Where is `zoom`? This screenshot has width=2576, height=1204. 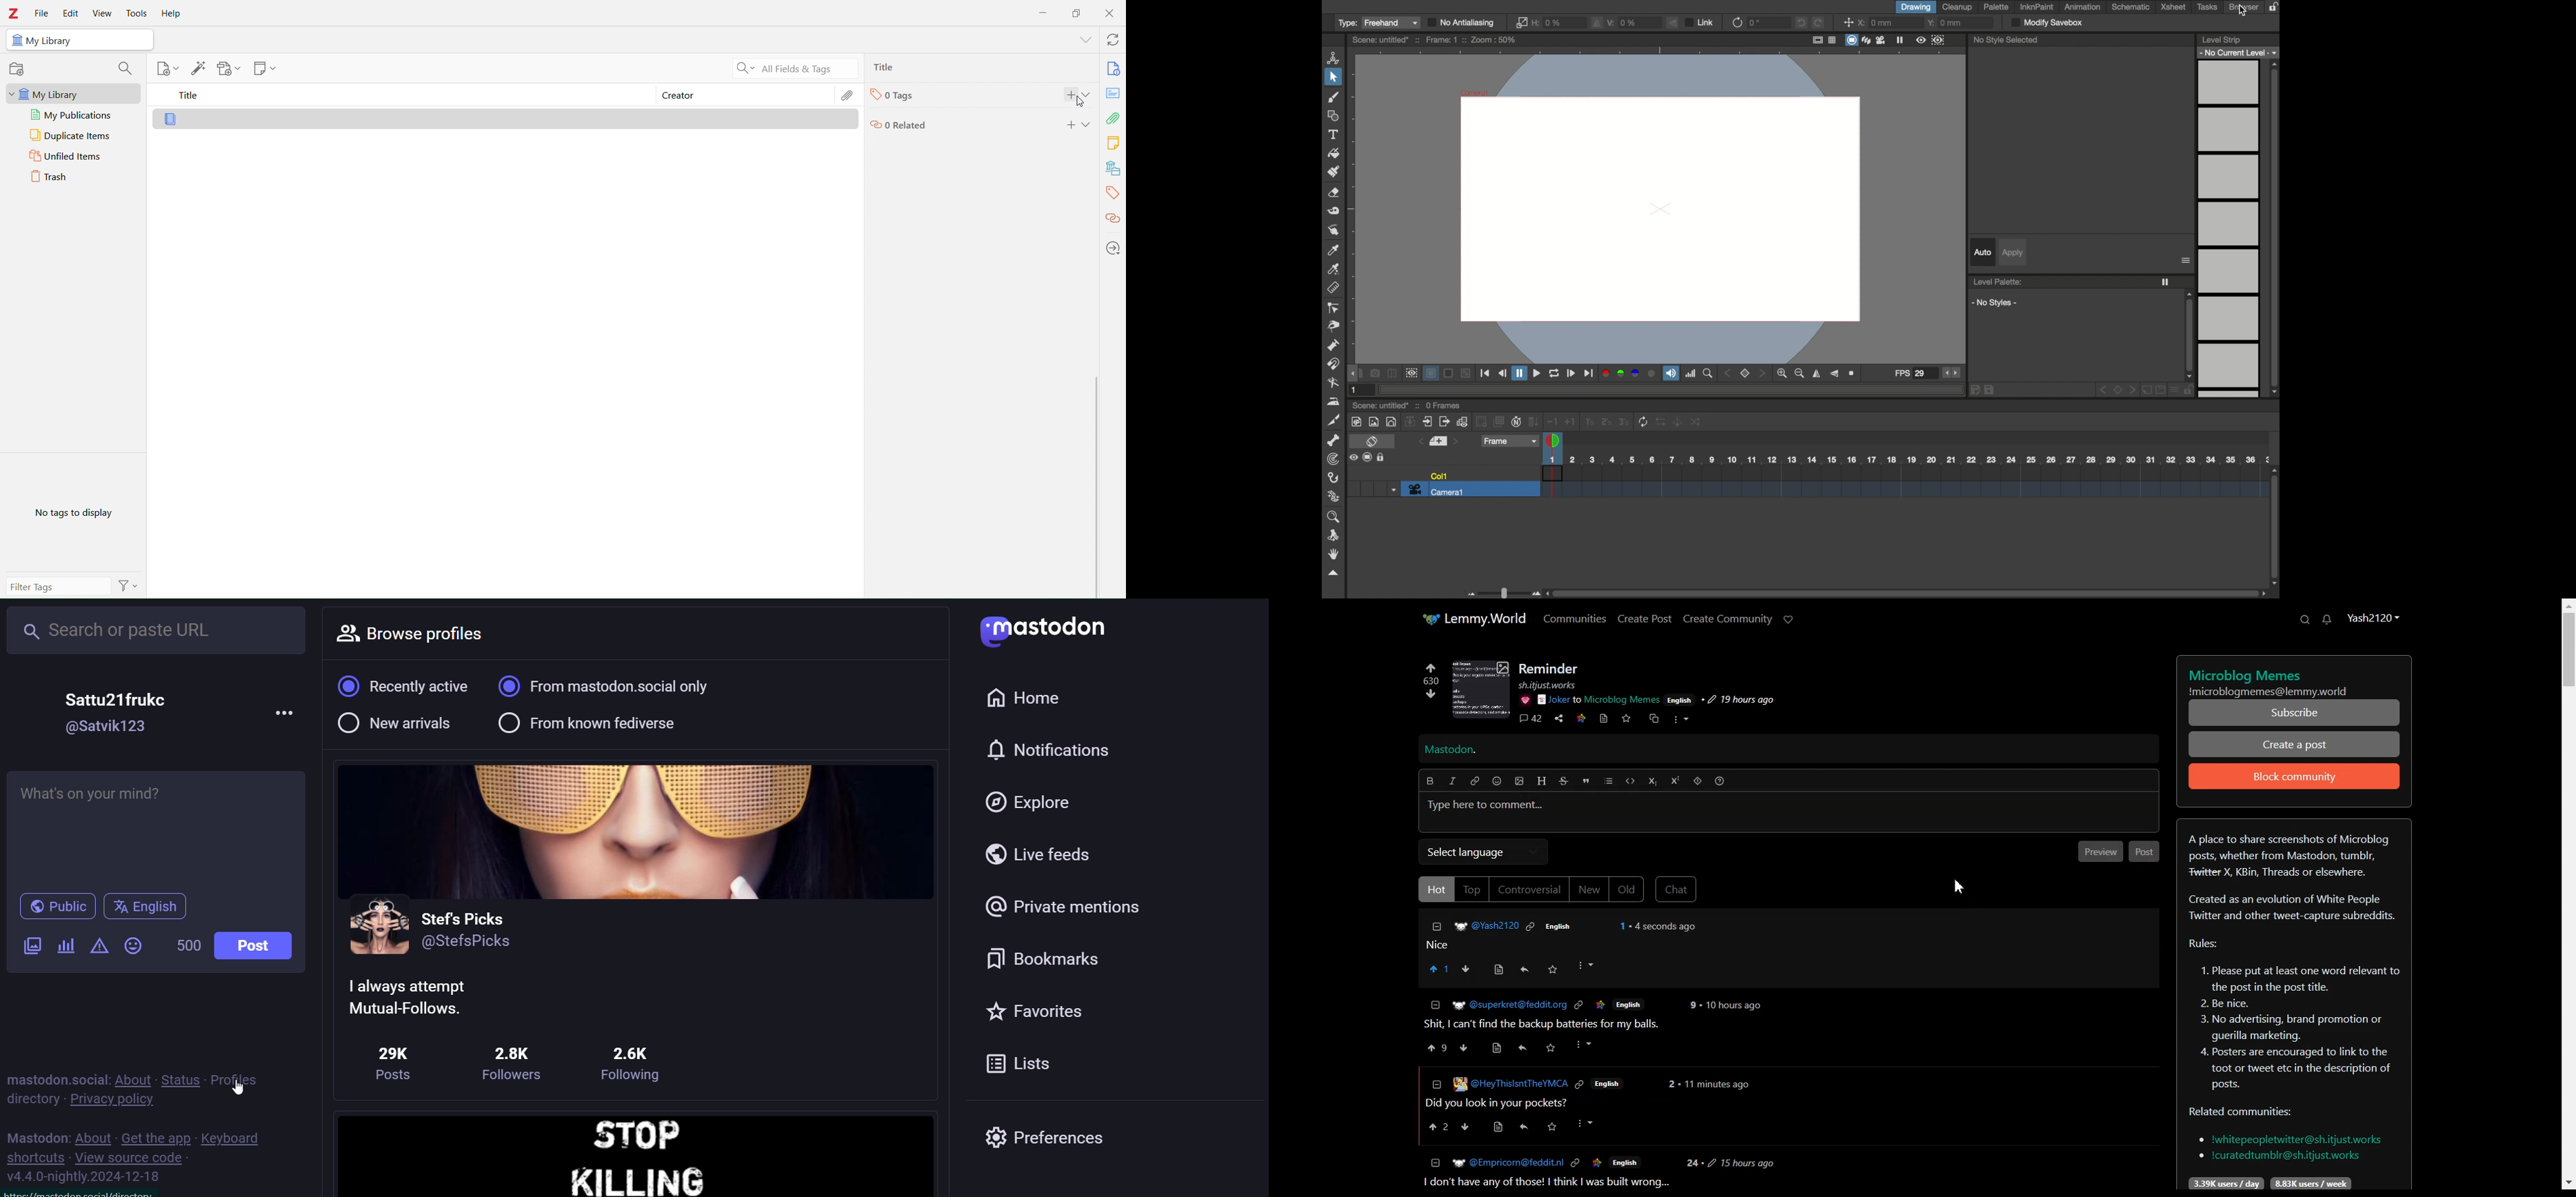 zoom is located at coordinates (1709, 373).